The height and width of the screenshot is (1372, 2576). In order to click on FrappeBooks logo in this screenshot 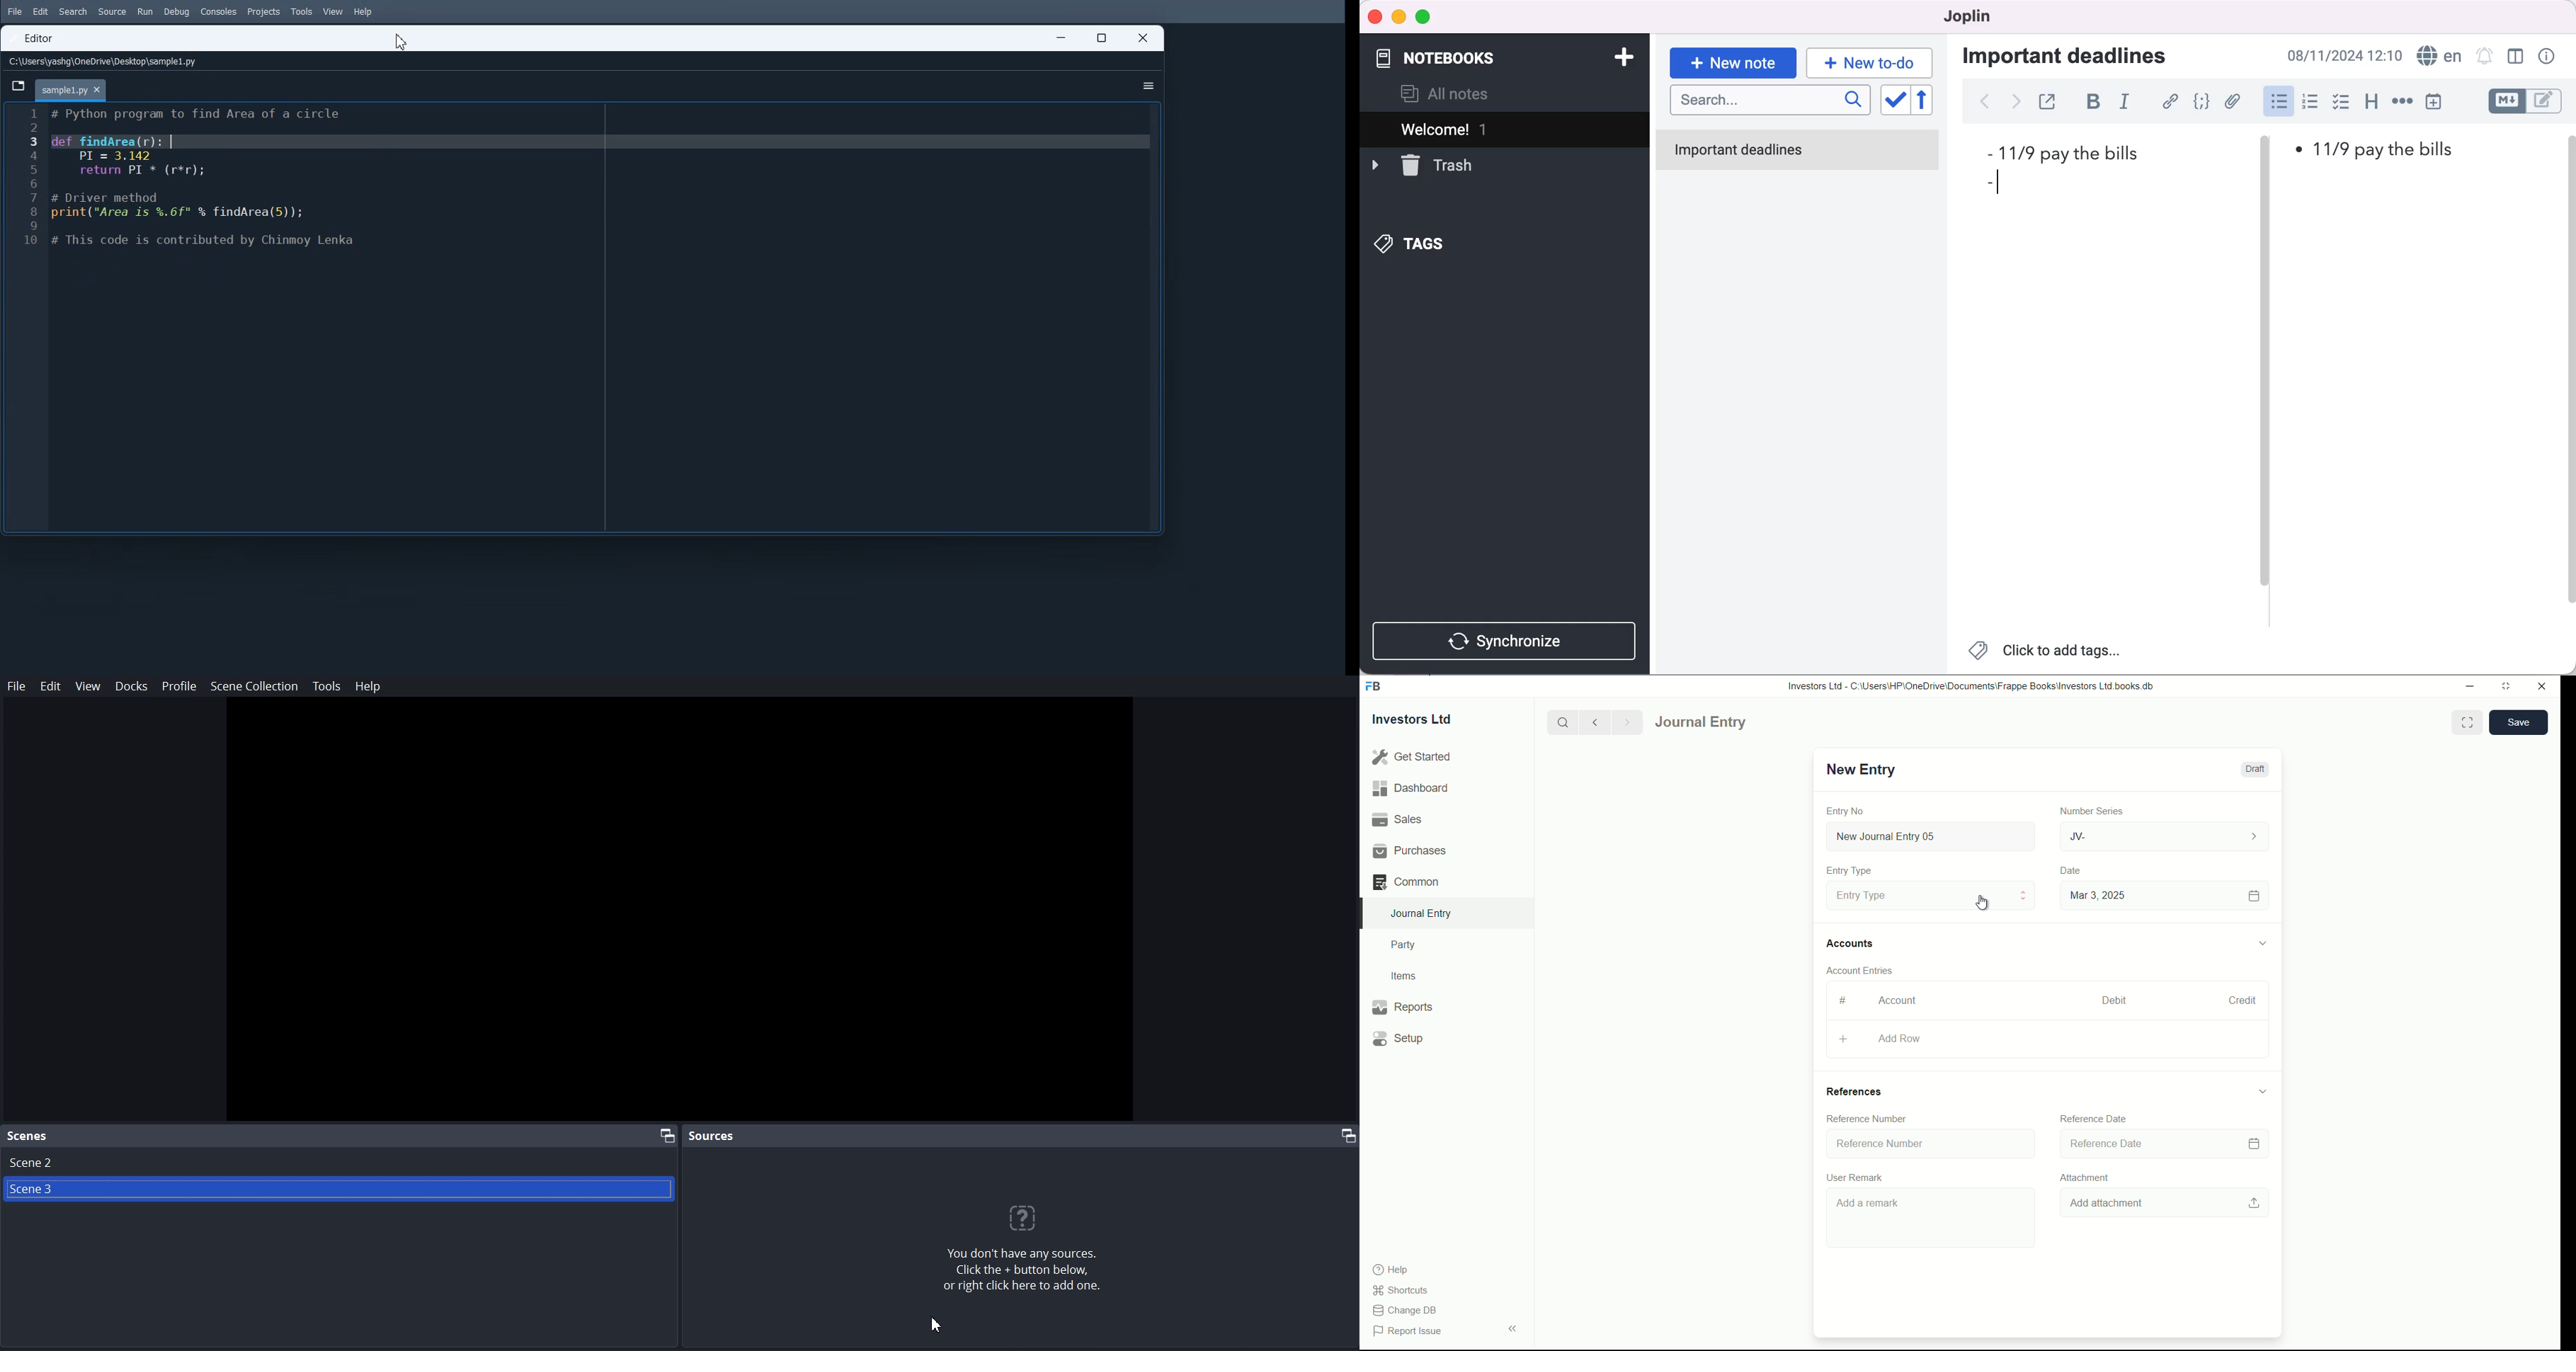, I will do `click(1373, 687)`.